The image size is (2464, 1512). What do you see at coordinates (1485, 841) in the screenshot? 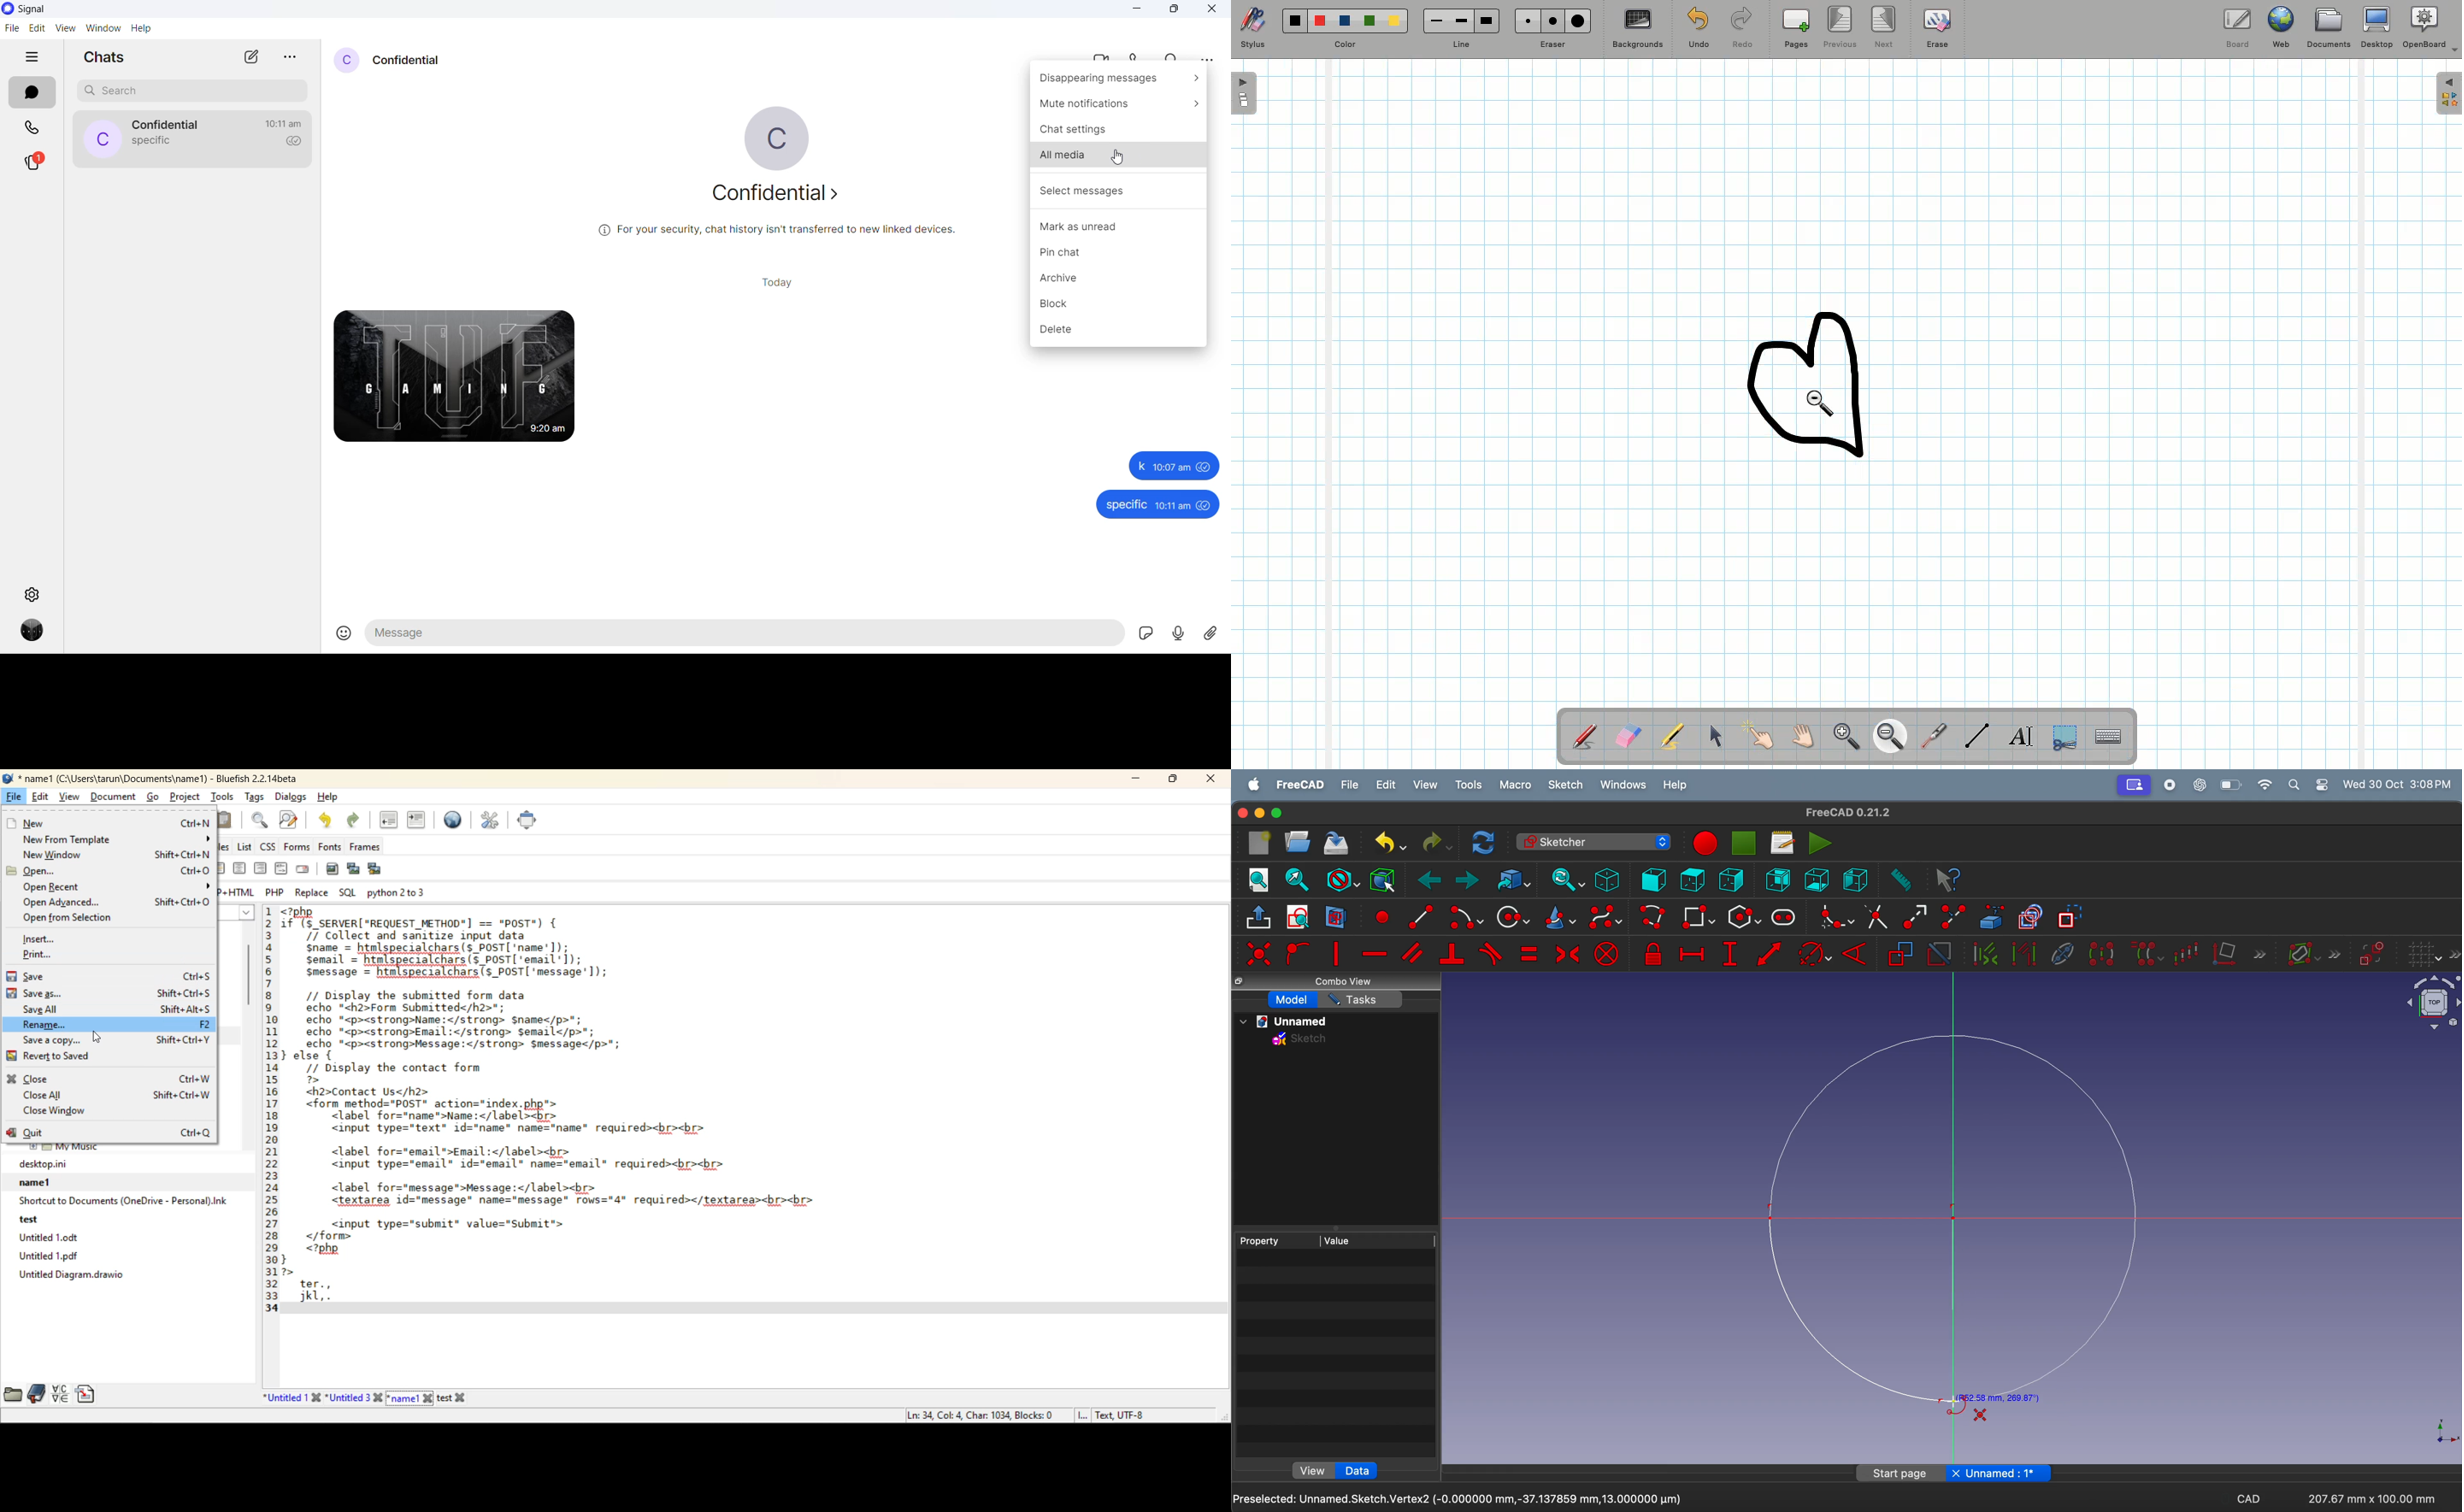
I see `refresh` at bounding box center [1485, 841].